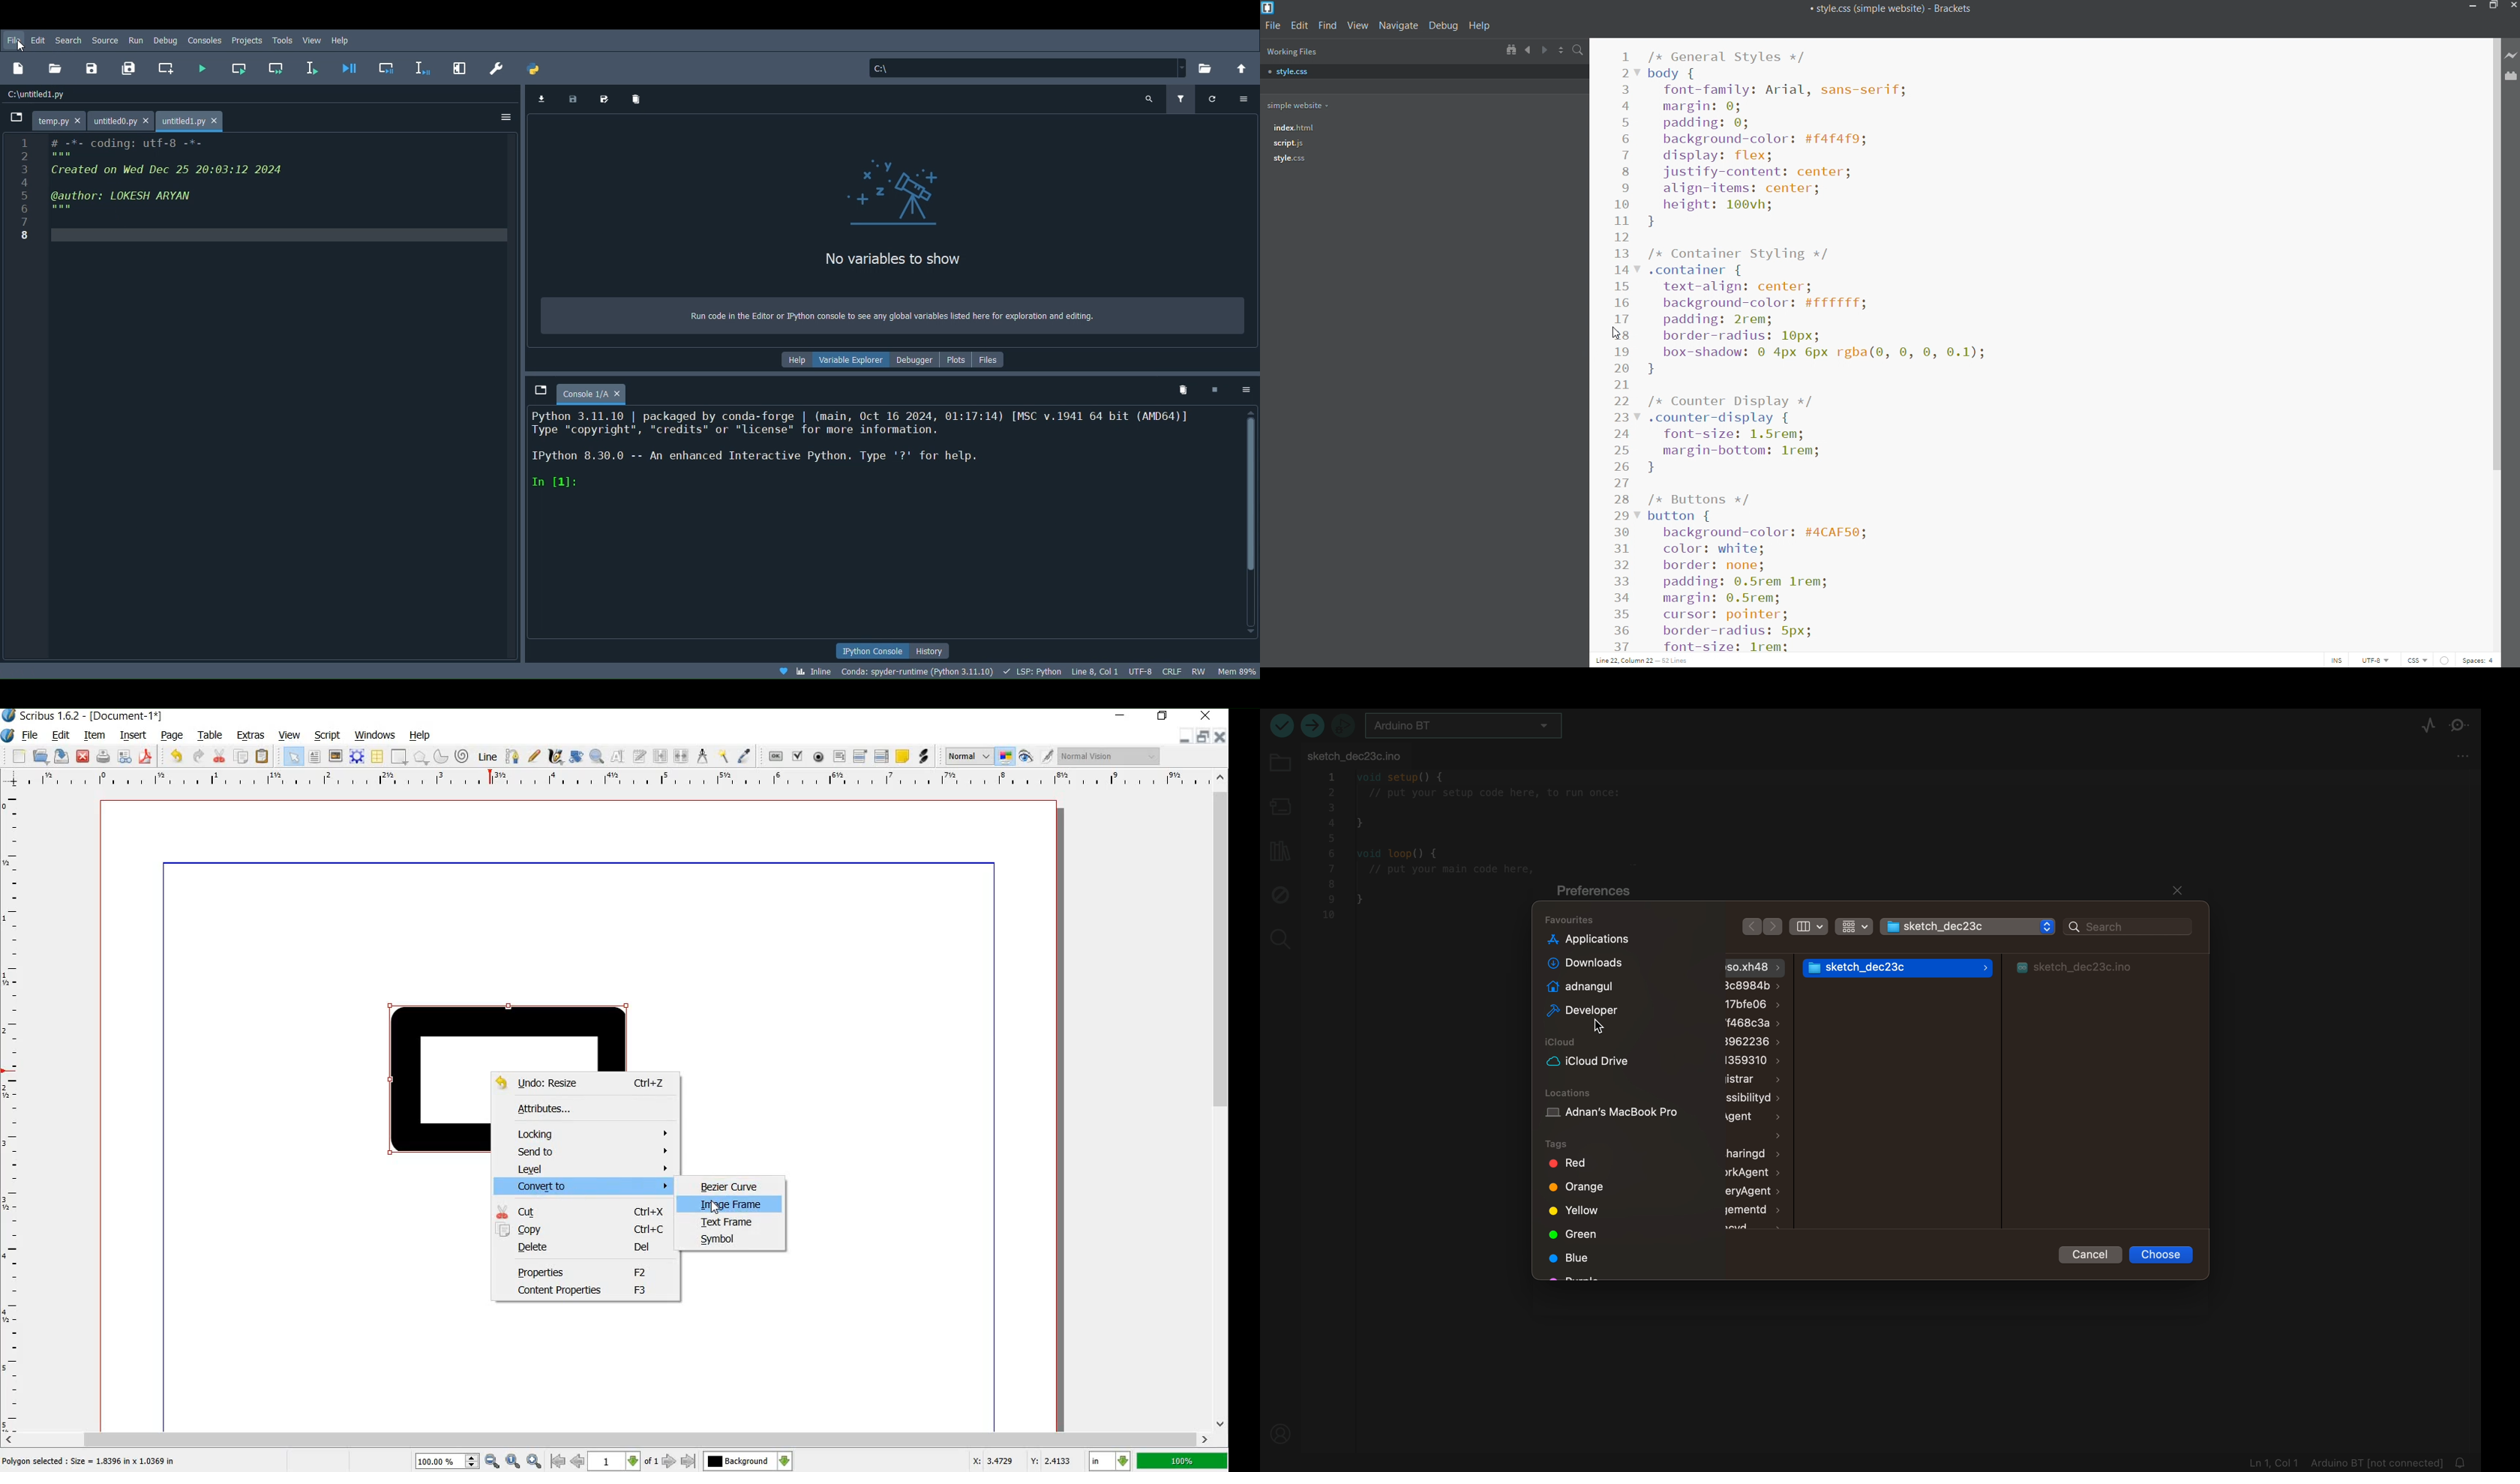 Image resolution: width=2520 pixels, height=1484 pixels. Describe the element at coordinates (606, 1438) in the screenshot. I see `scrollbar` at that location.